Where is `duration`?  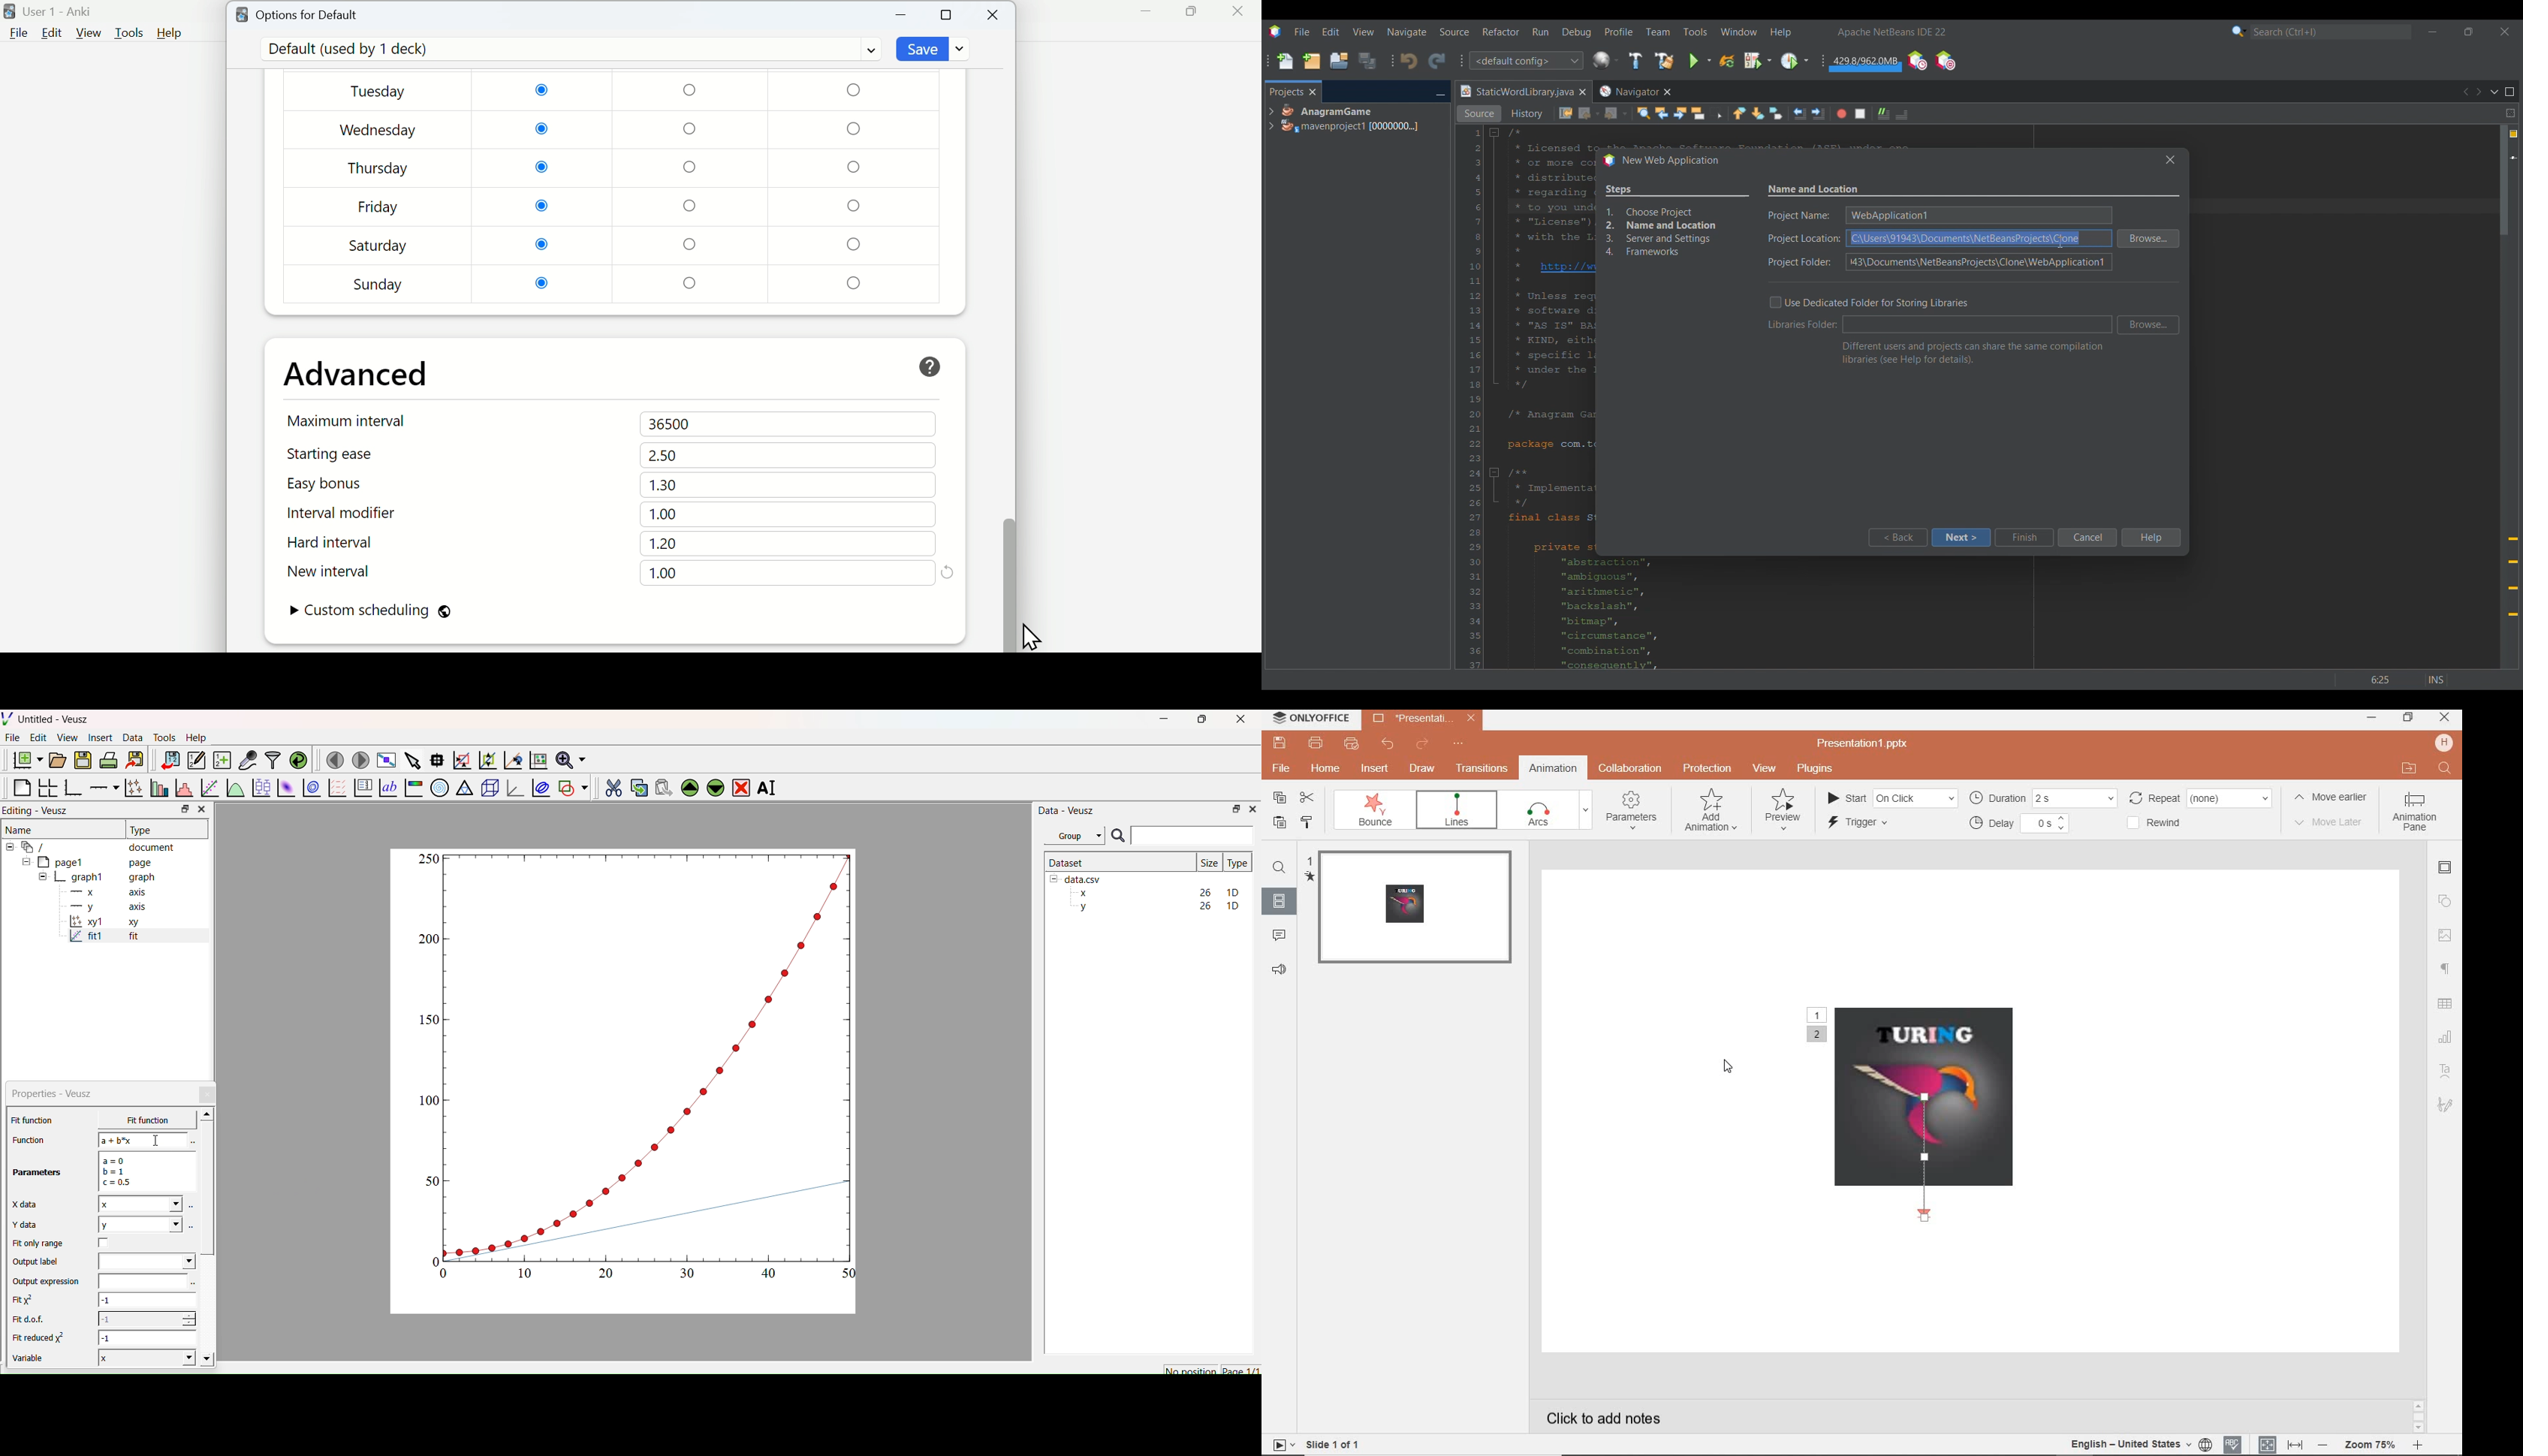 duration is located at coordinates (2043, 799).